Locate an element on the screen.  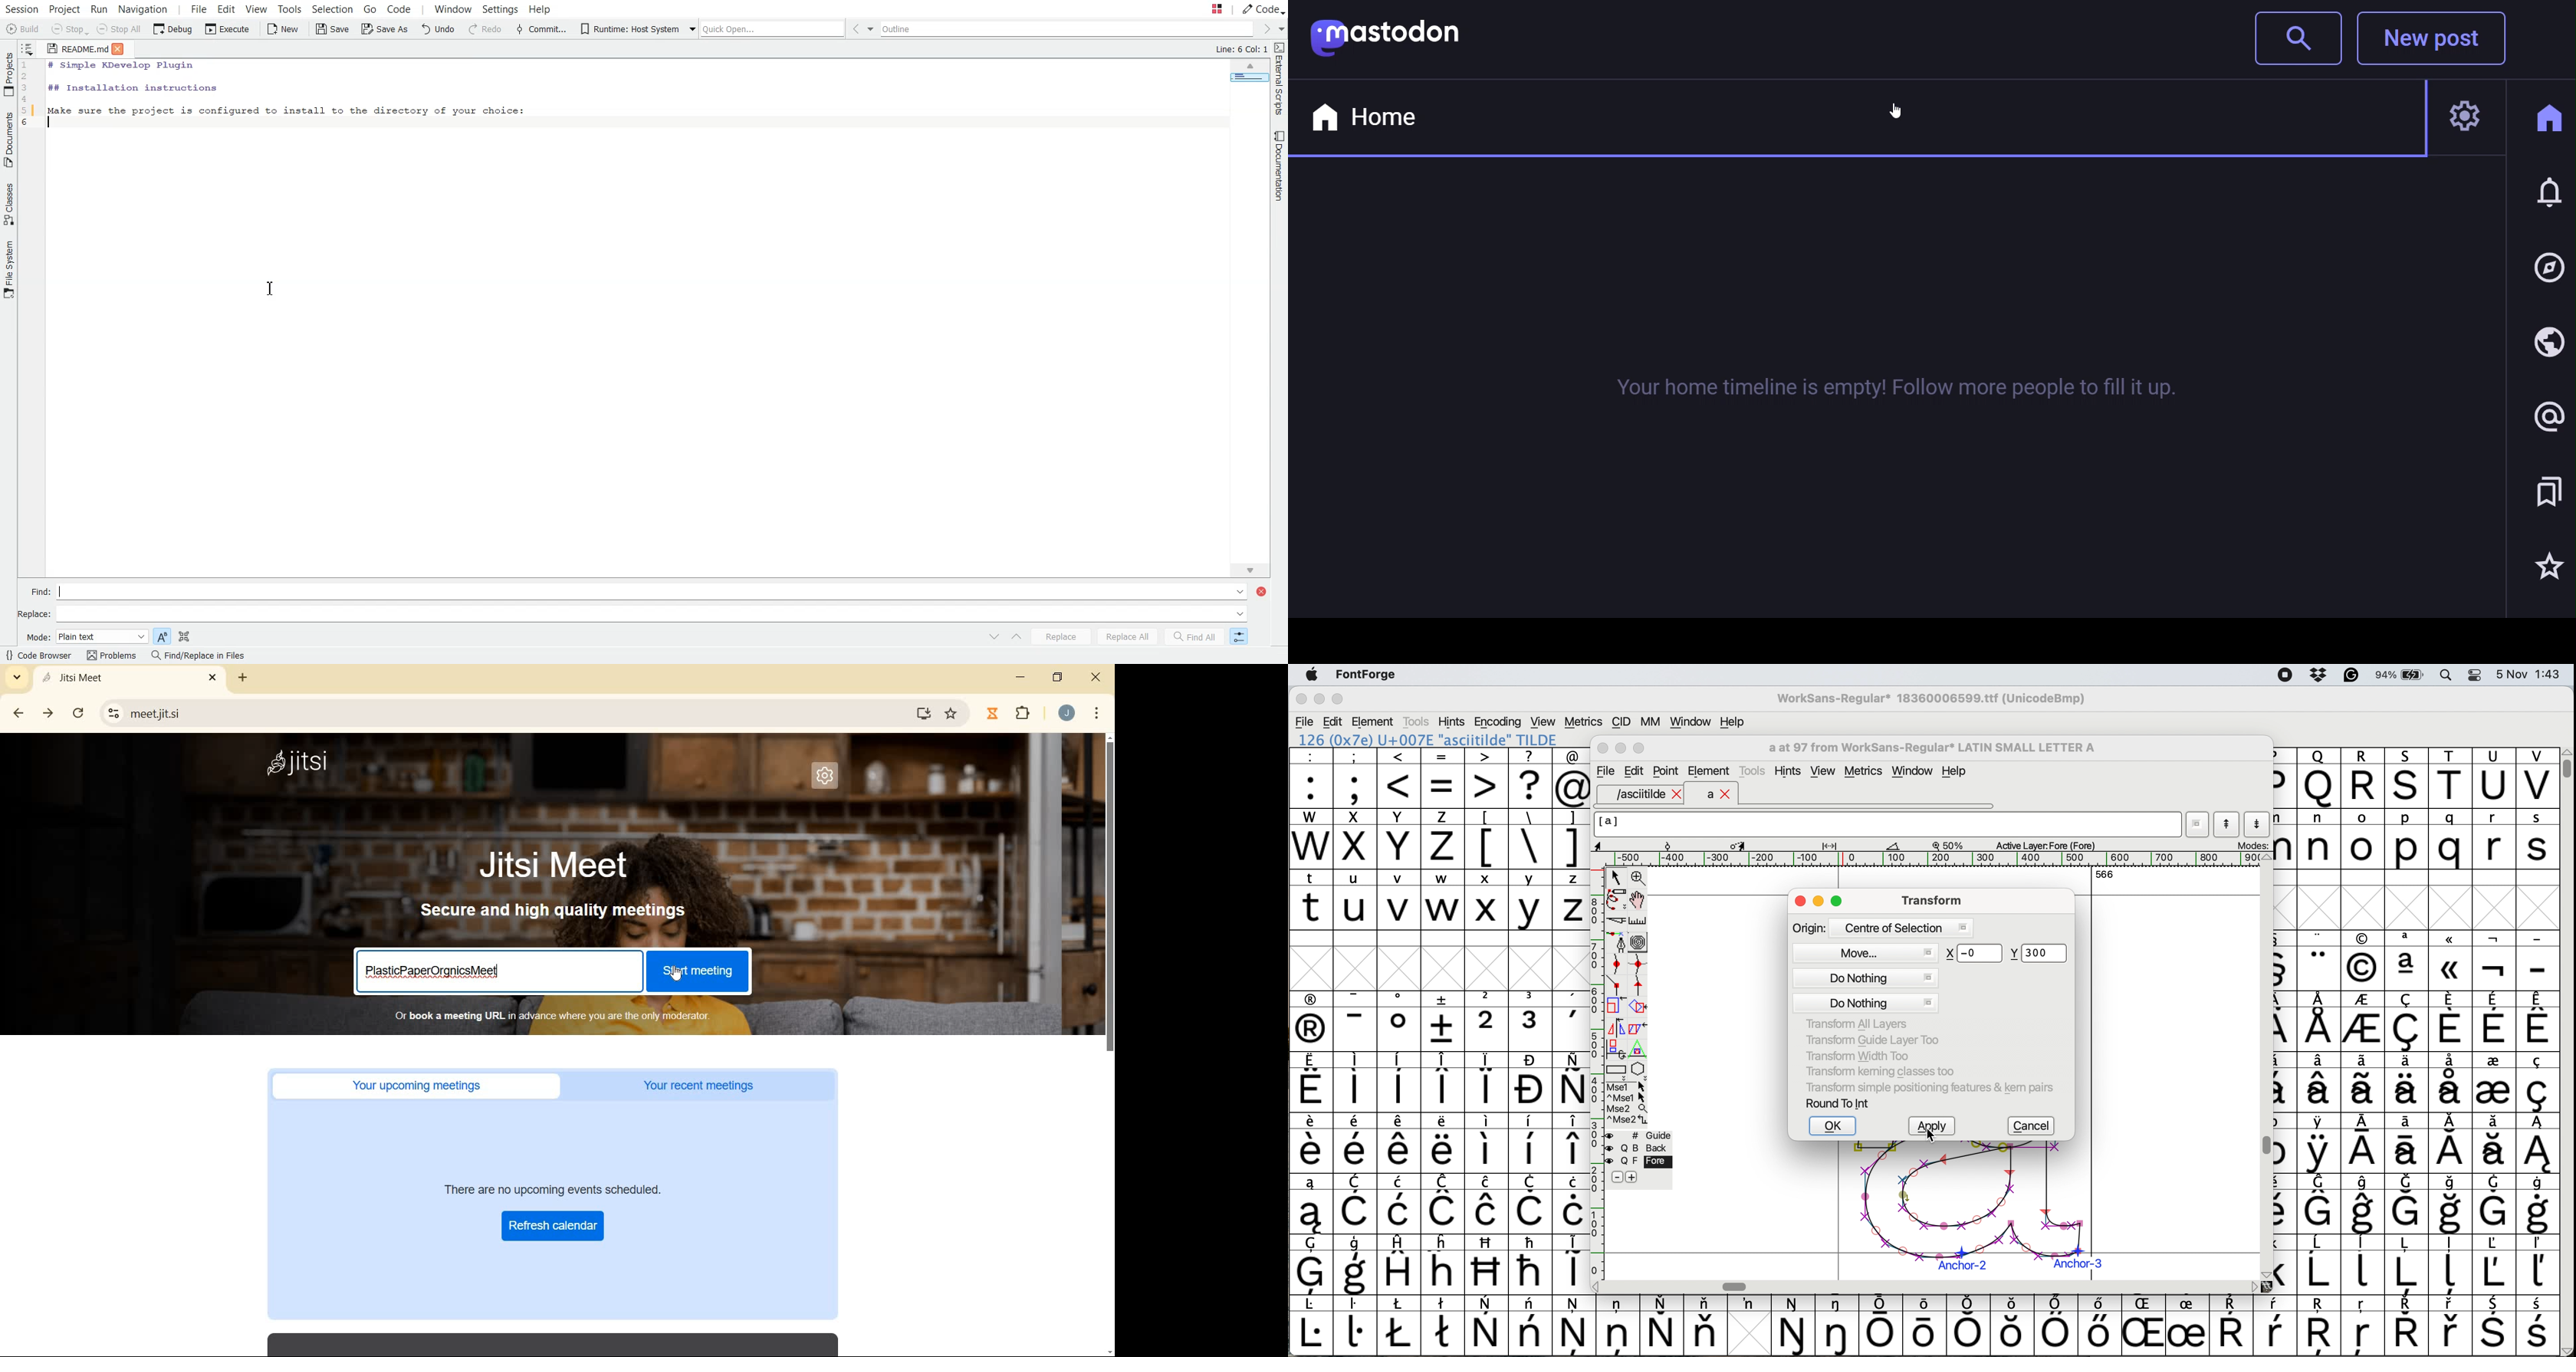
symbol is located at coordinates (2539, 1326).